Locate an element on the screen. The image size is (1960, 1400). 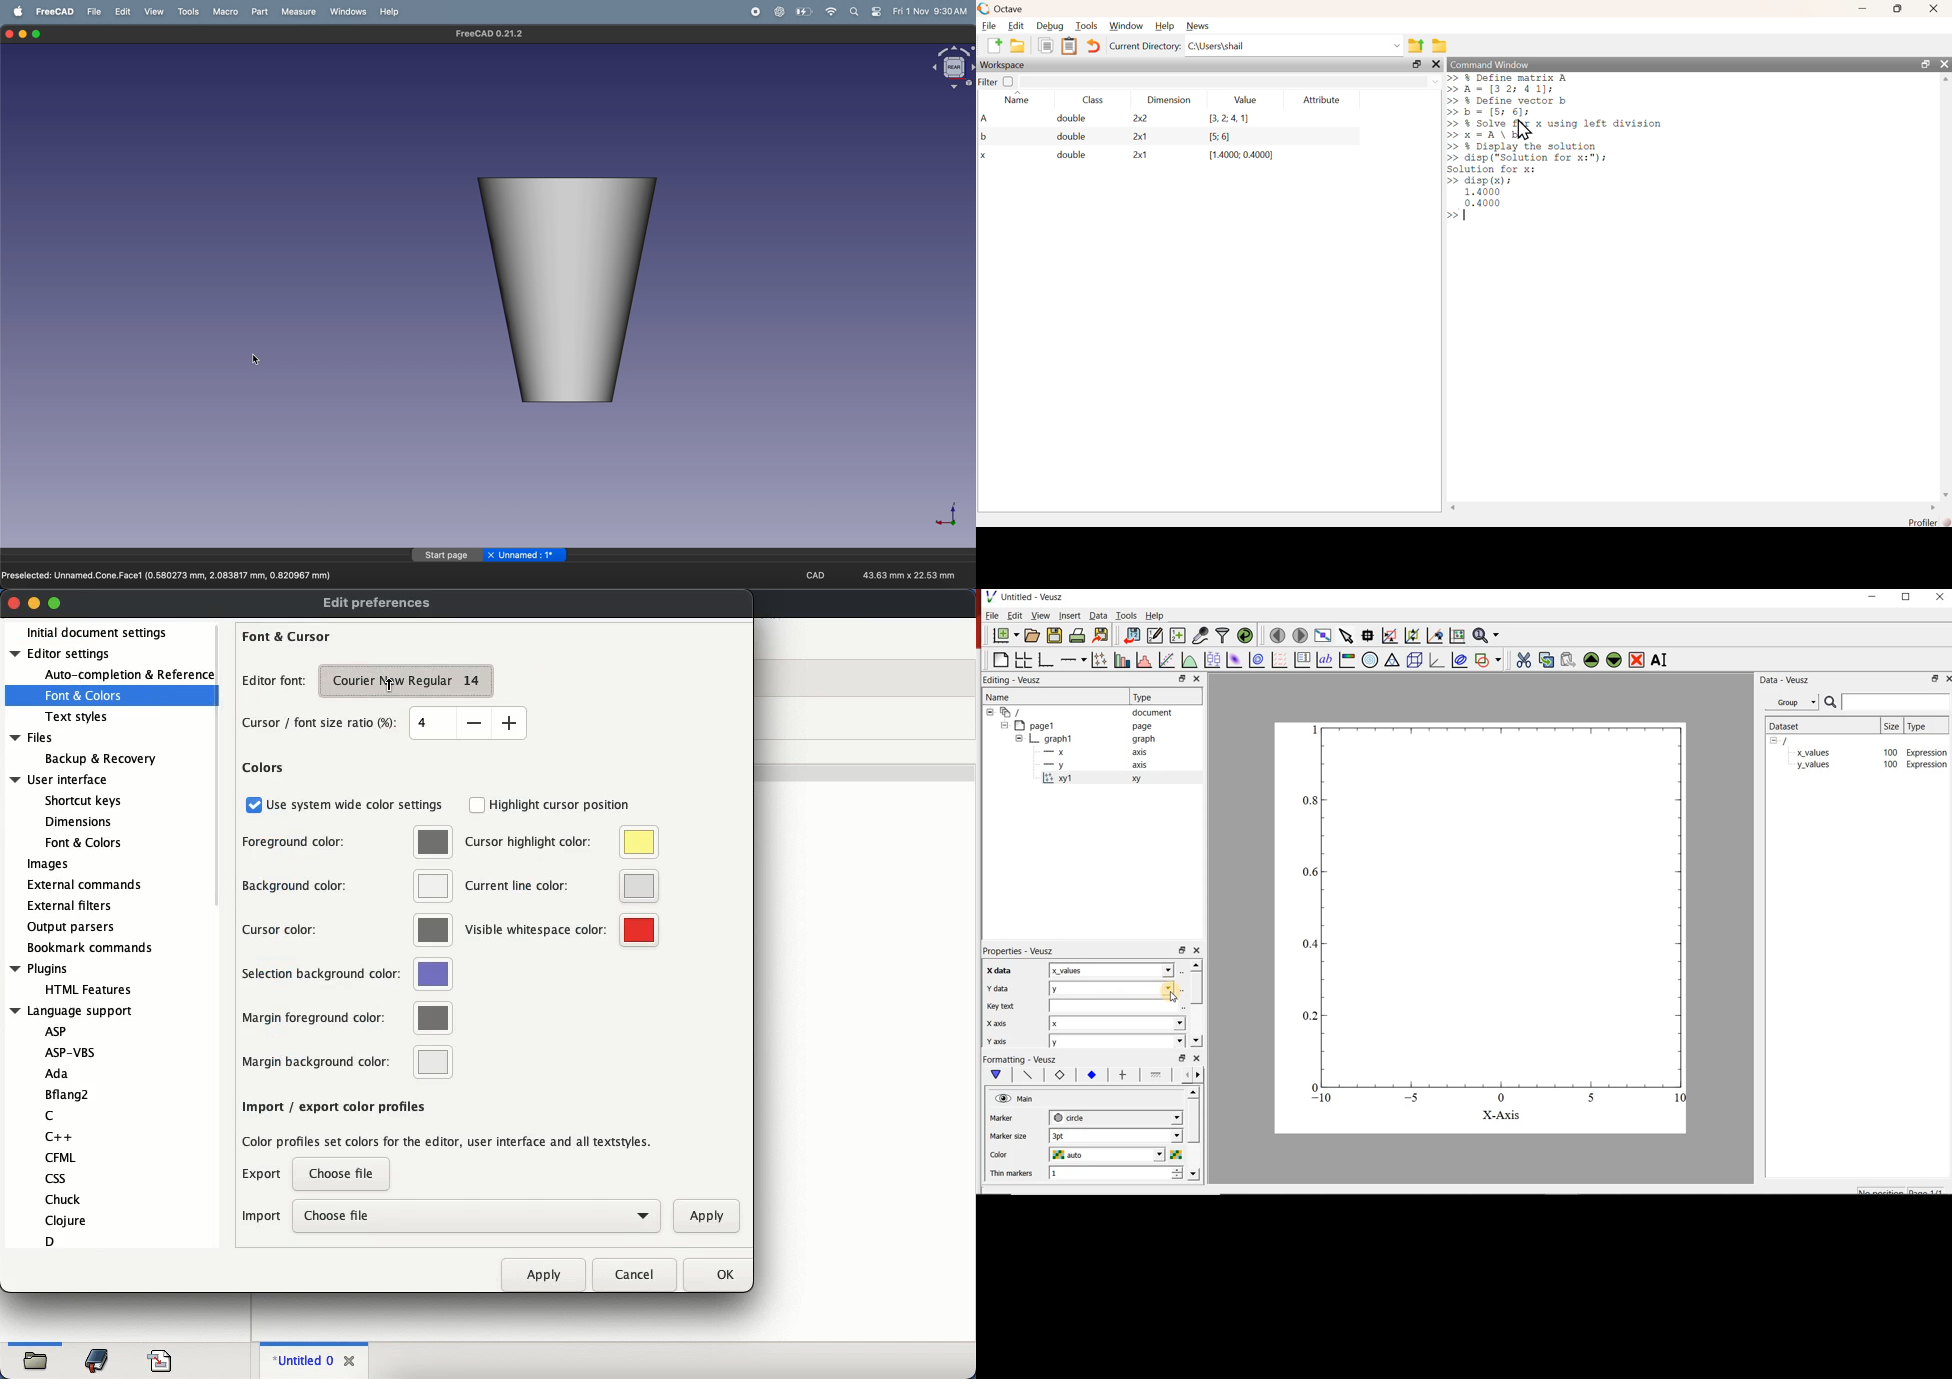
plot box plots is located at coordinates (1211, 659).